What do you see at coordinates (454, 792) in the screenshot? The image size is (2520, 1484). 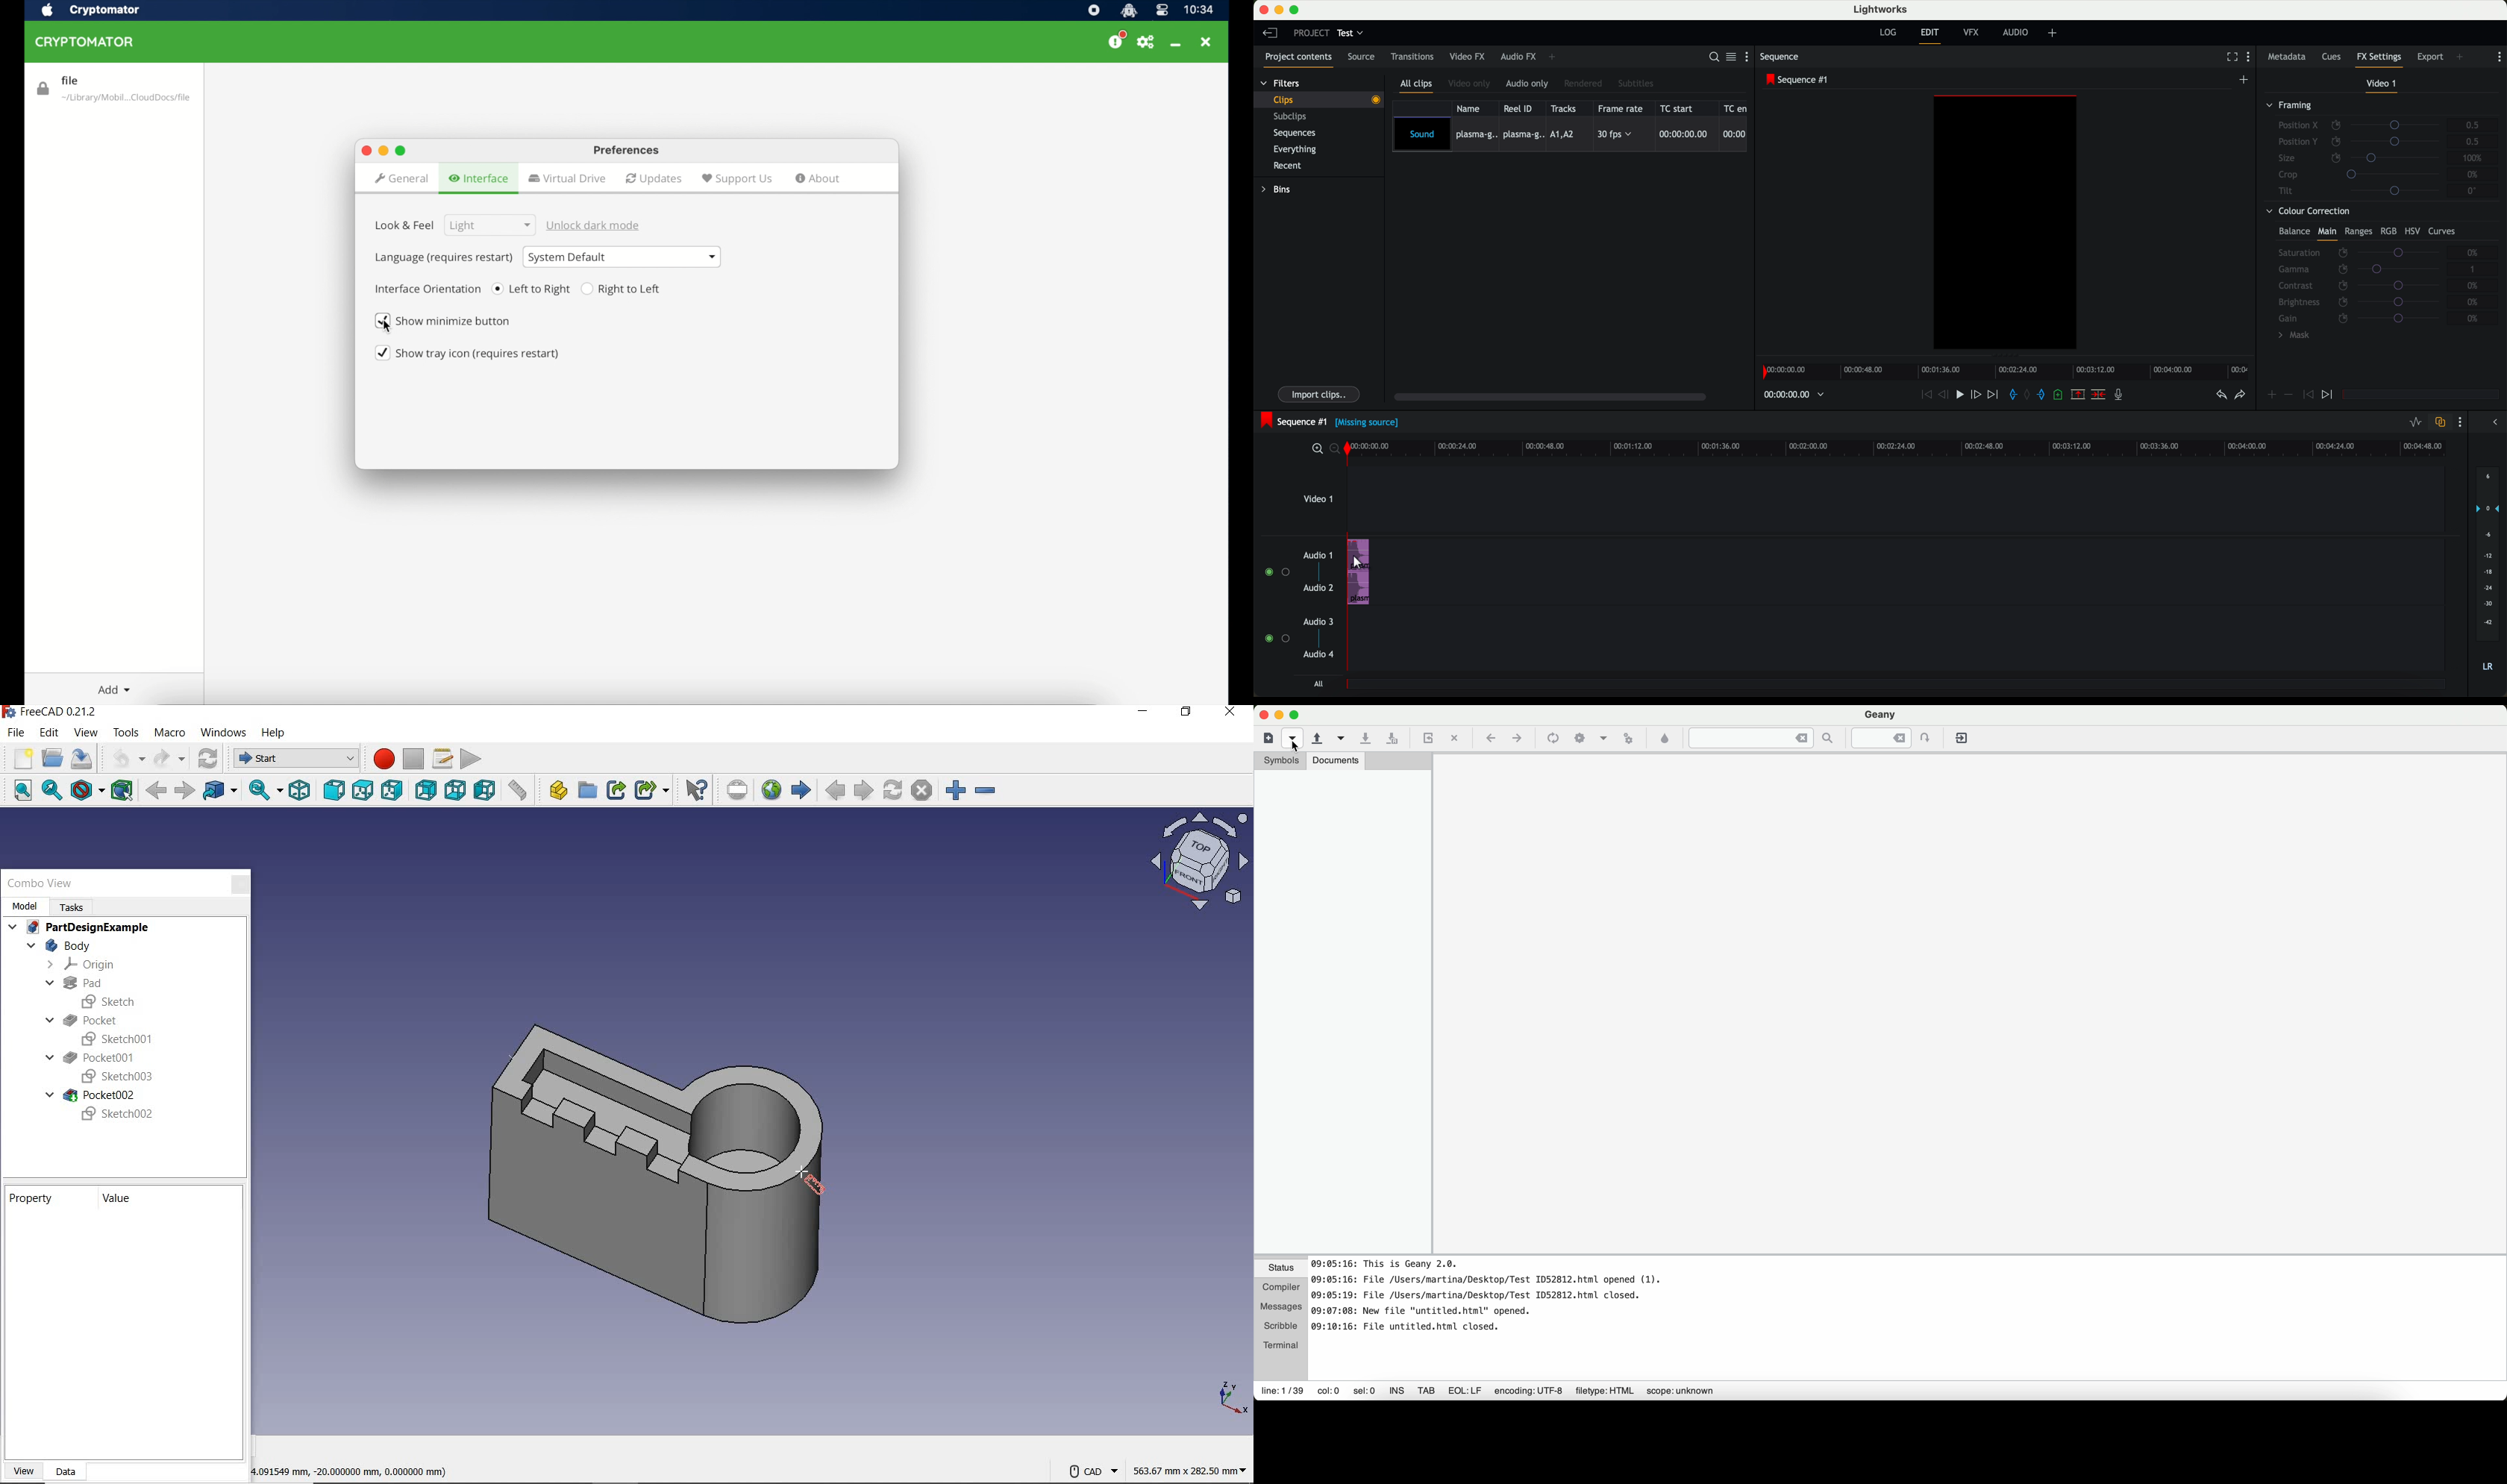 I see `bottom` at bounding box center [454, 792].